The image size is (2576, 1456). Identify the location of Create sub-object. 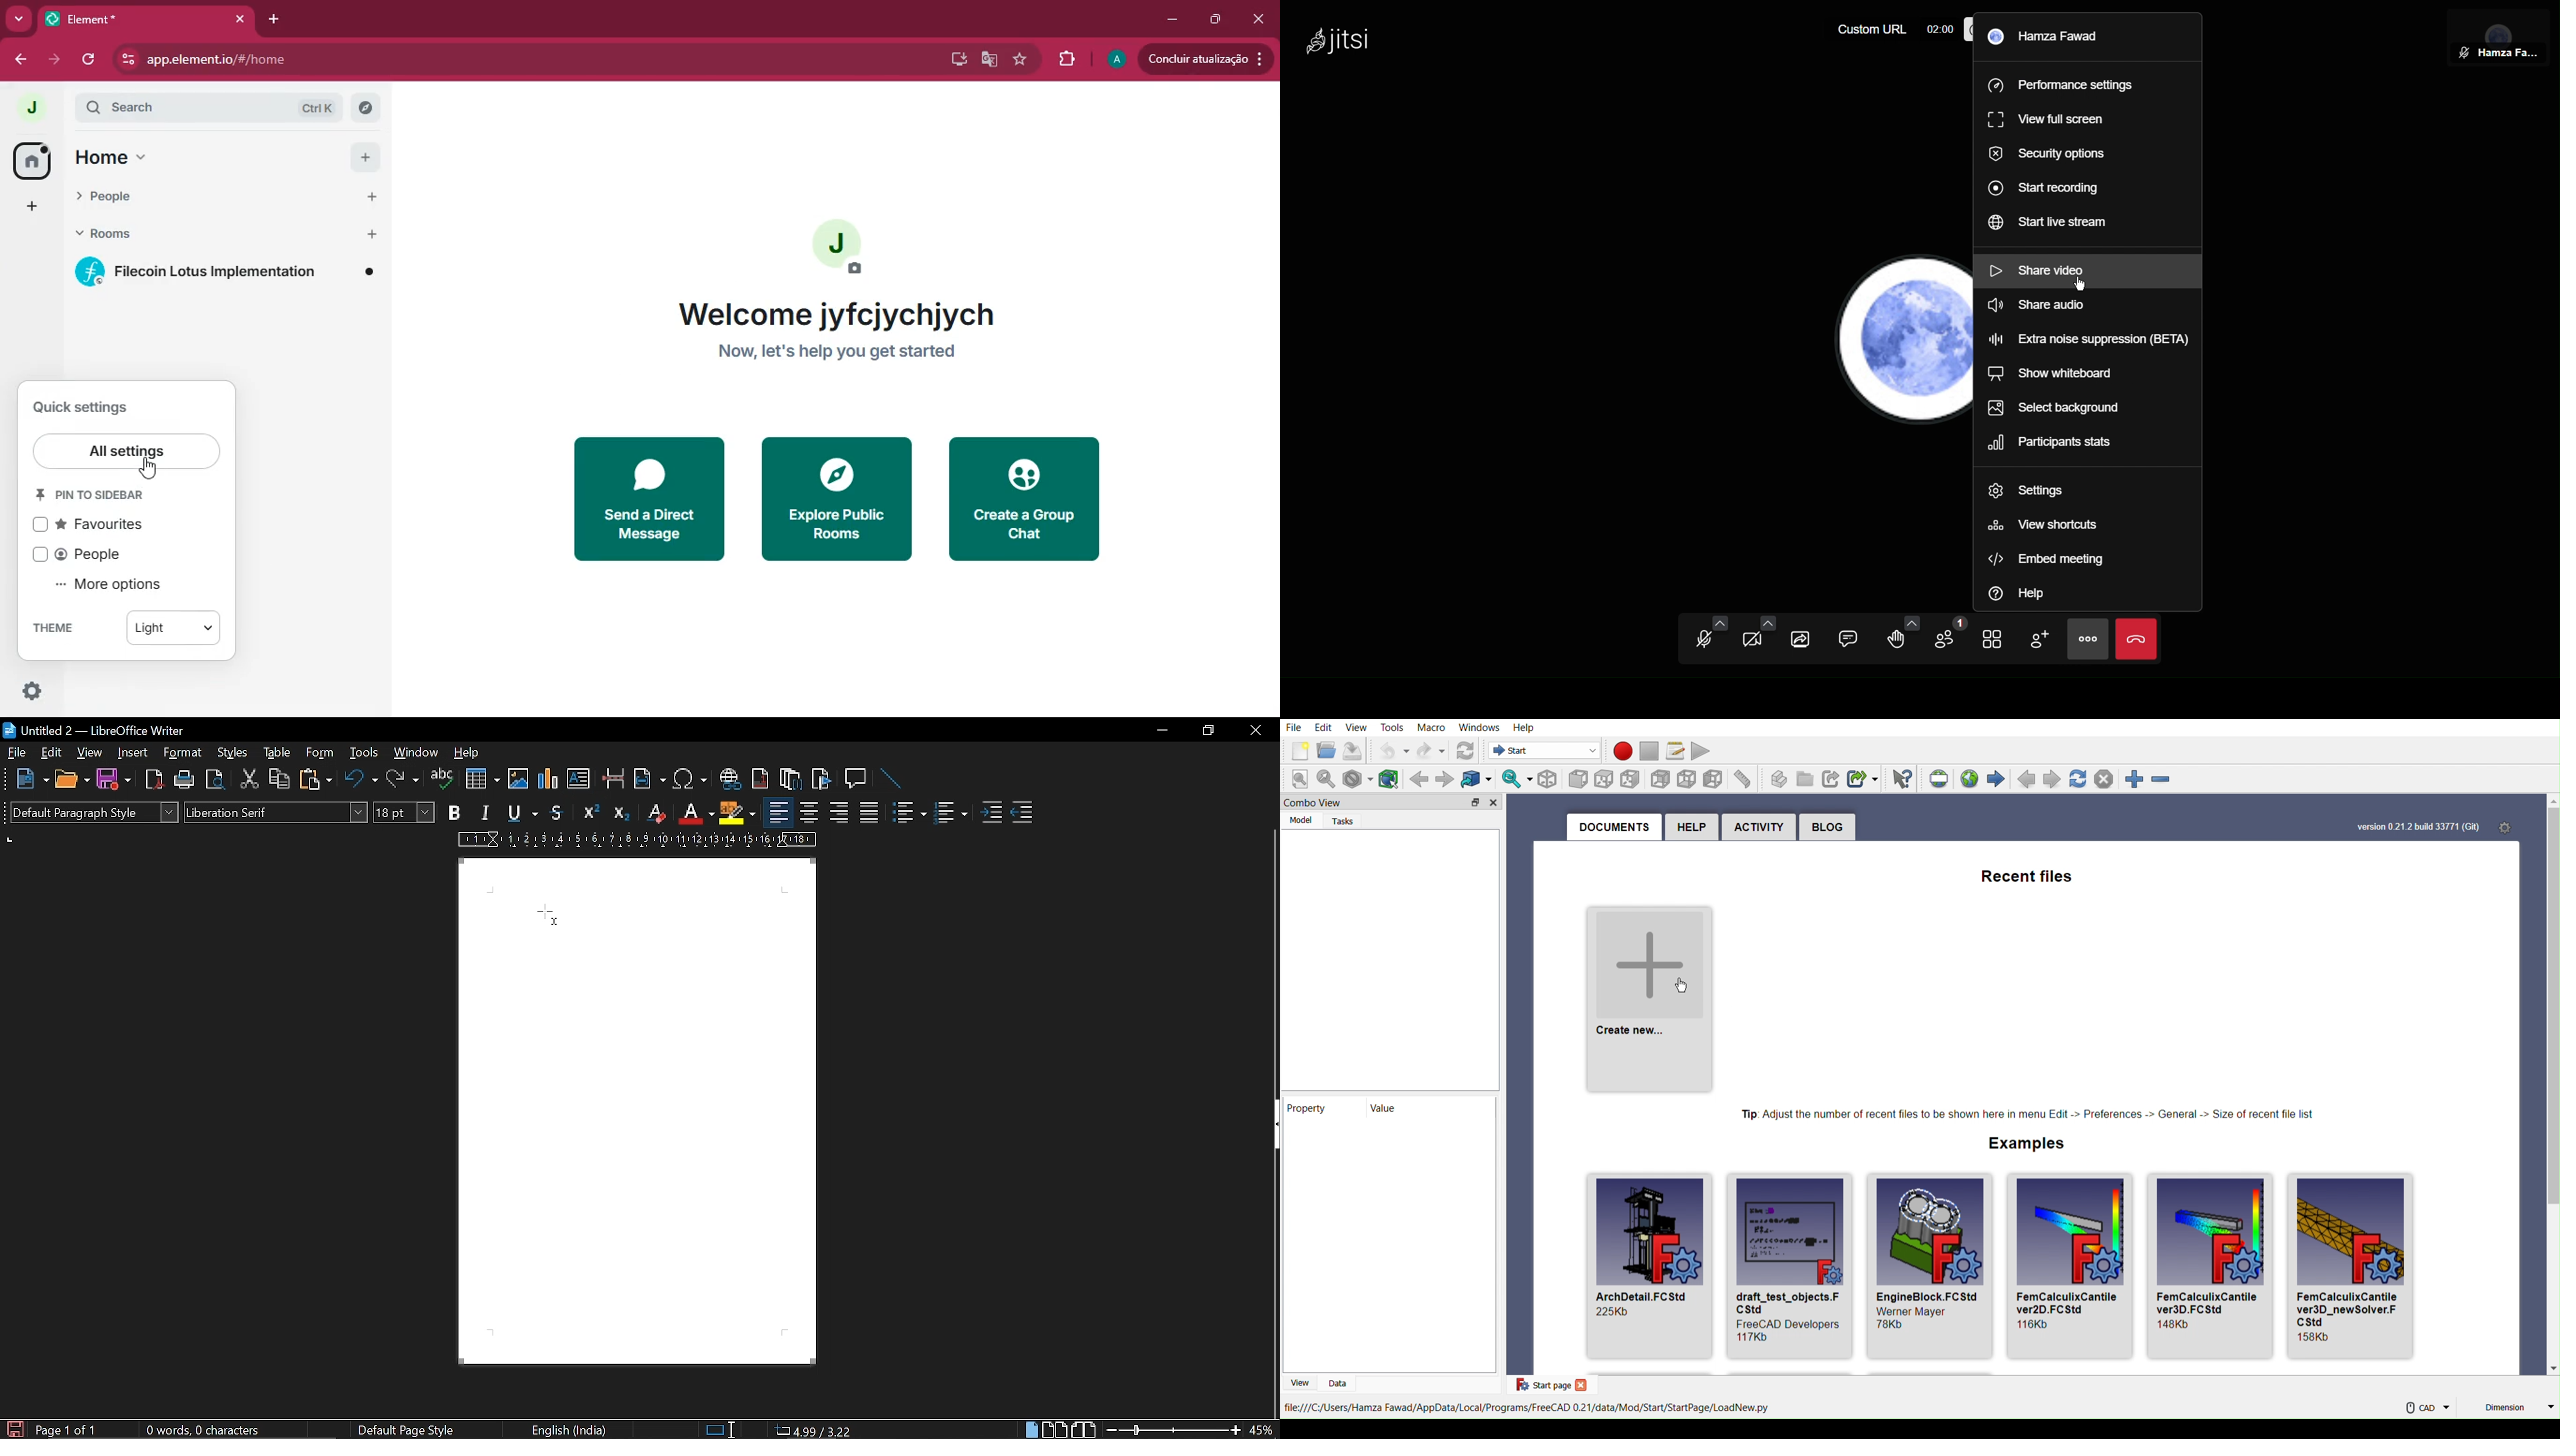
(1863, 778).